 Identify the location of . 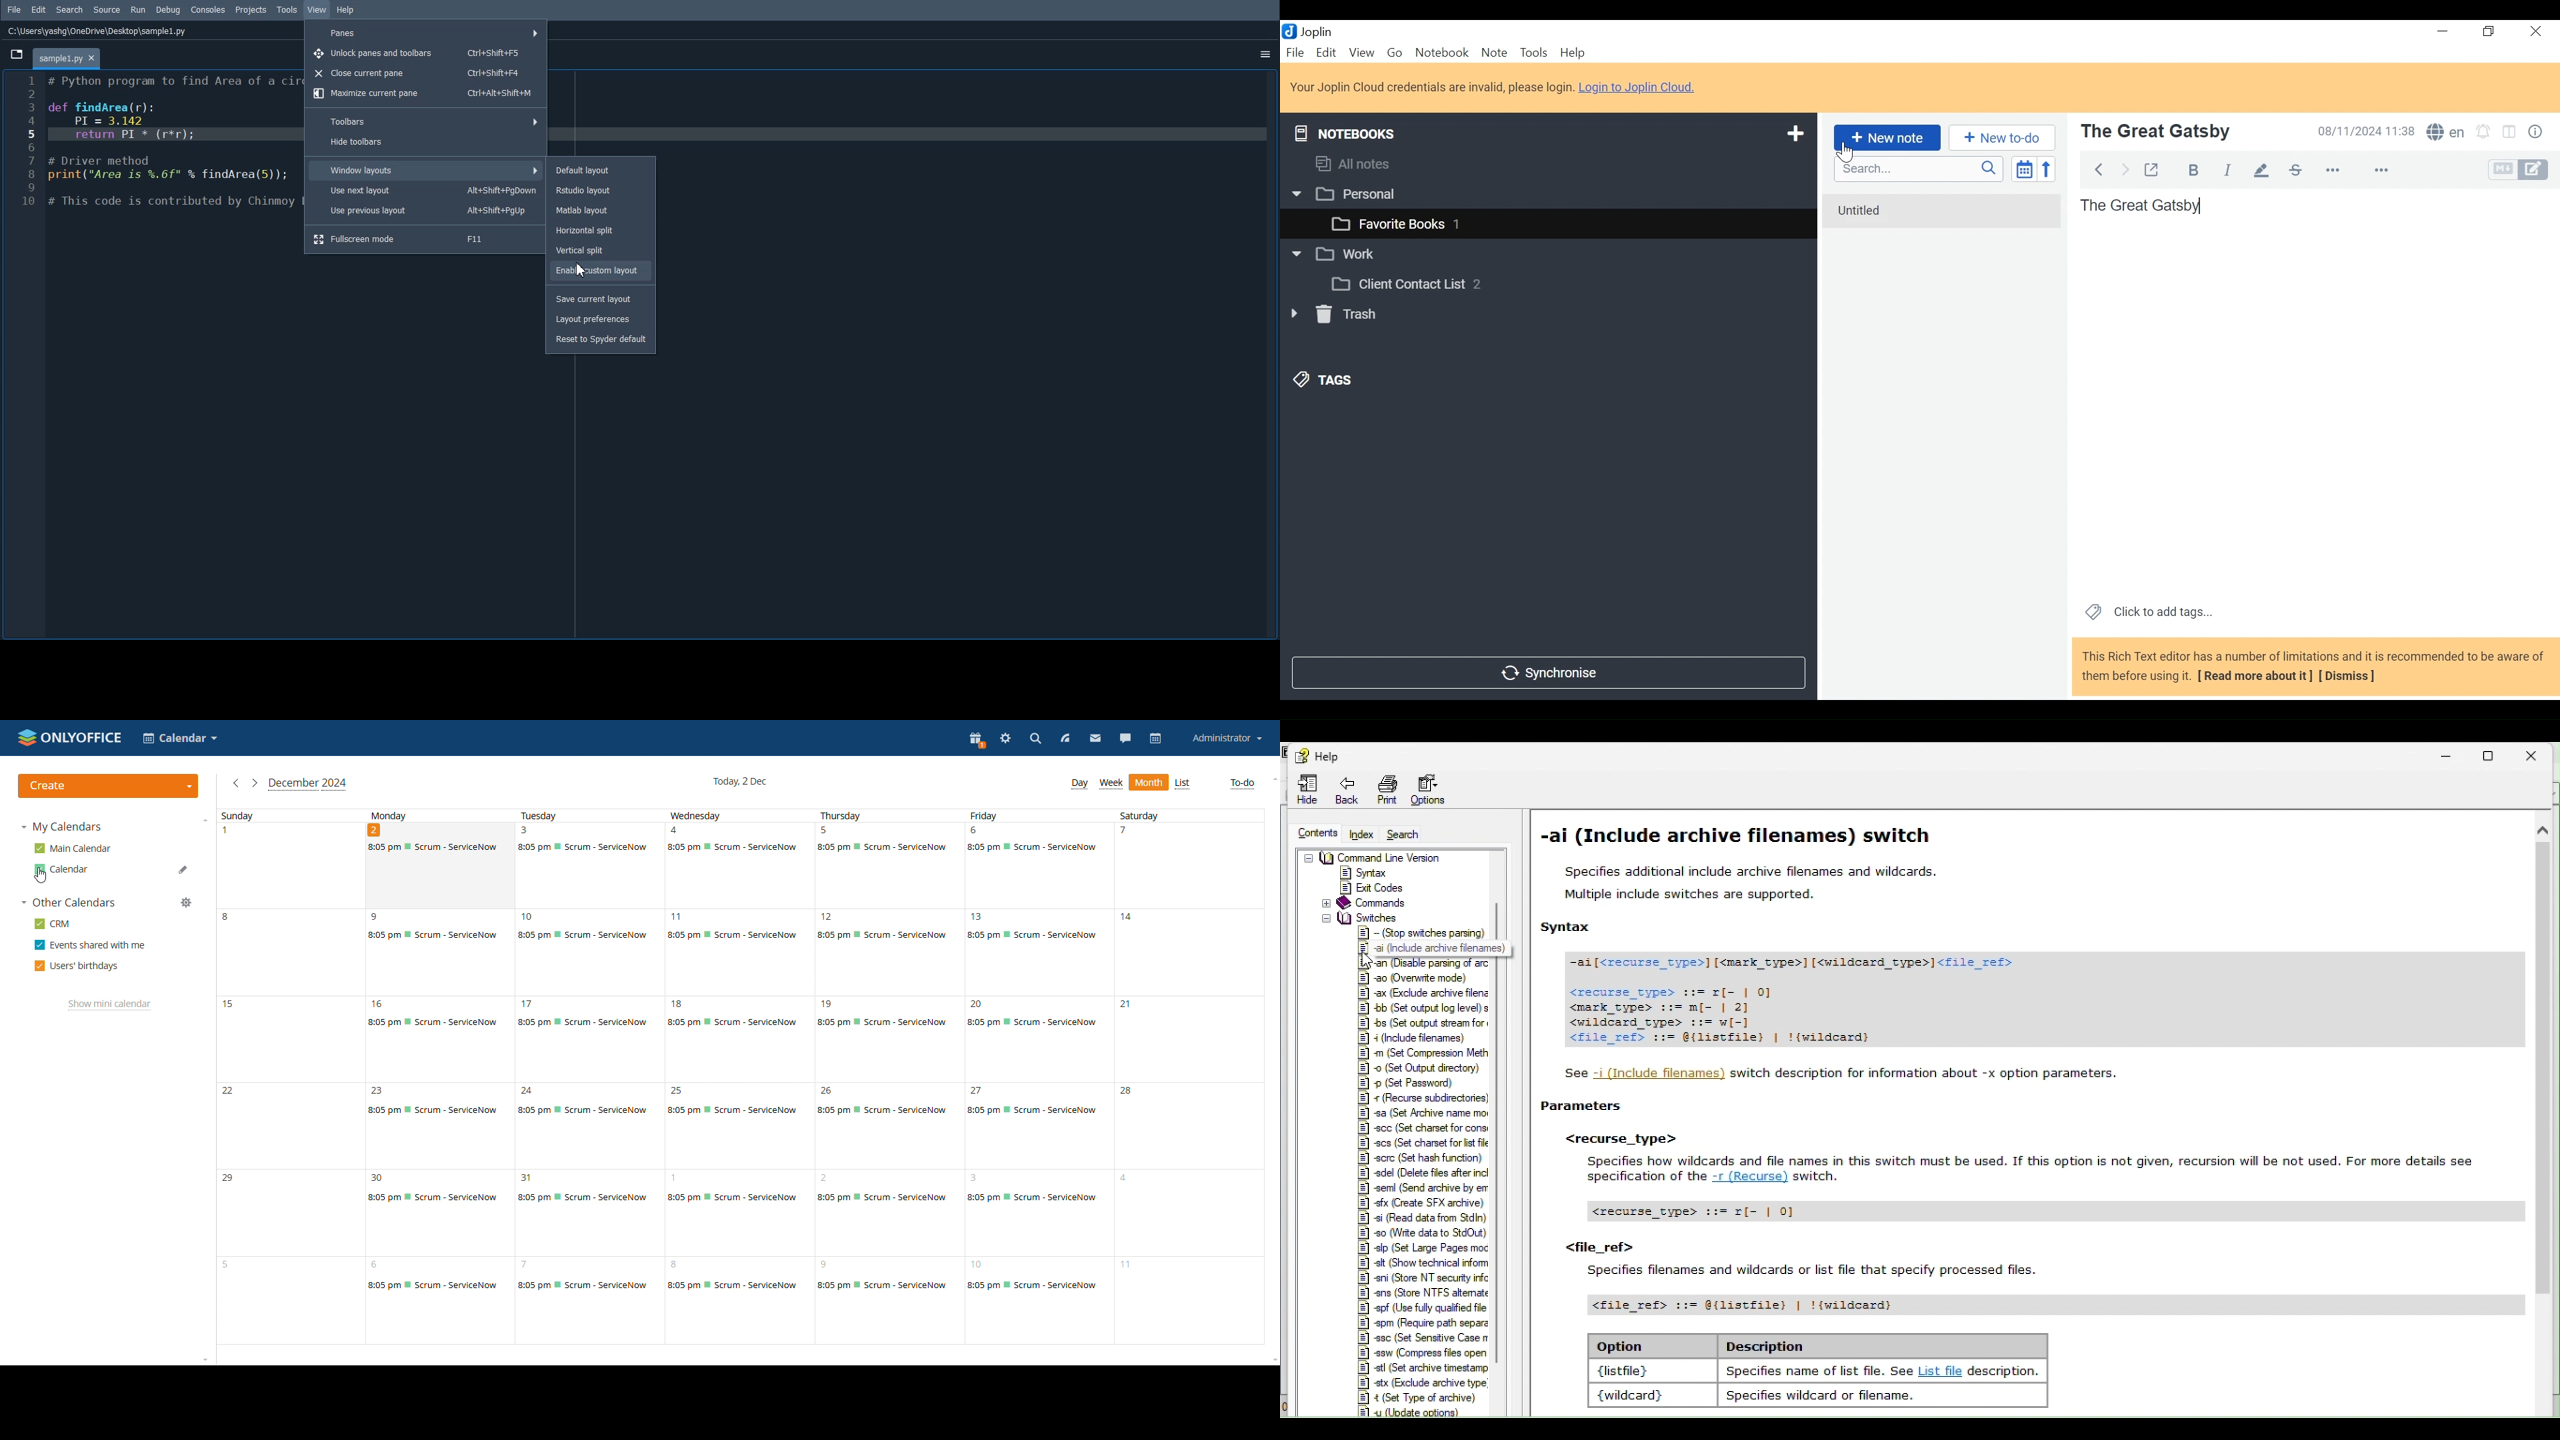
(599, 269).